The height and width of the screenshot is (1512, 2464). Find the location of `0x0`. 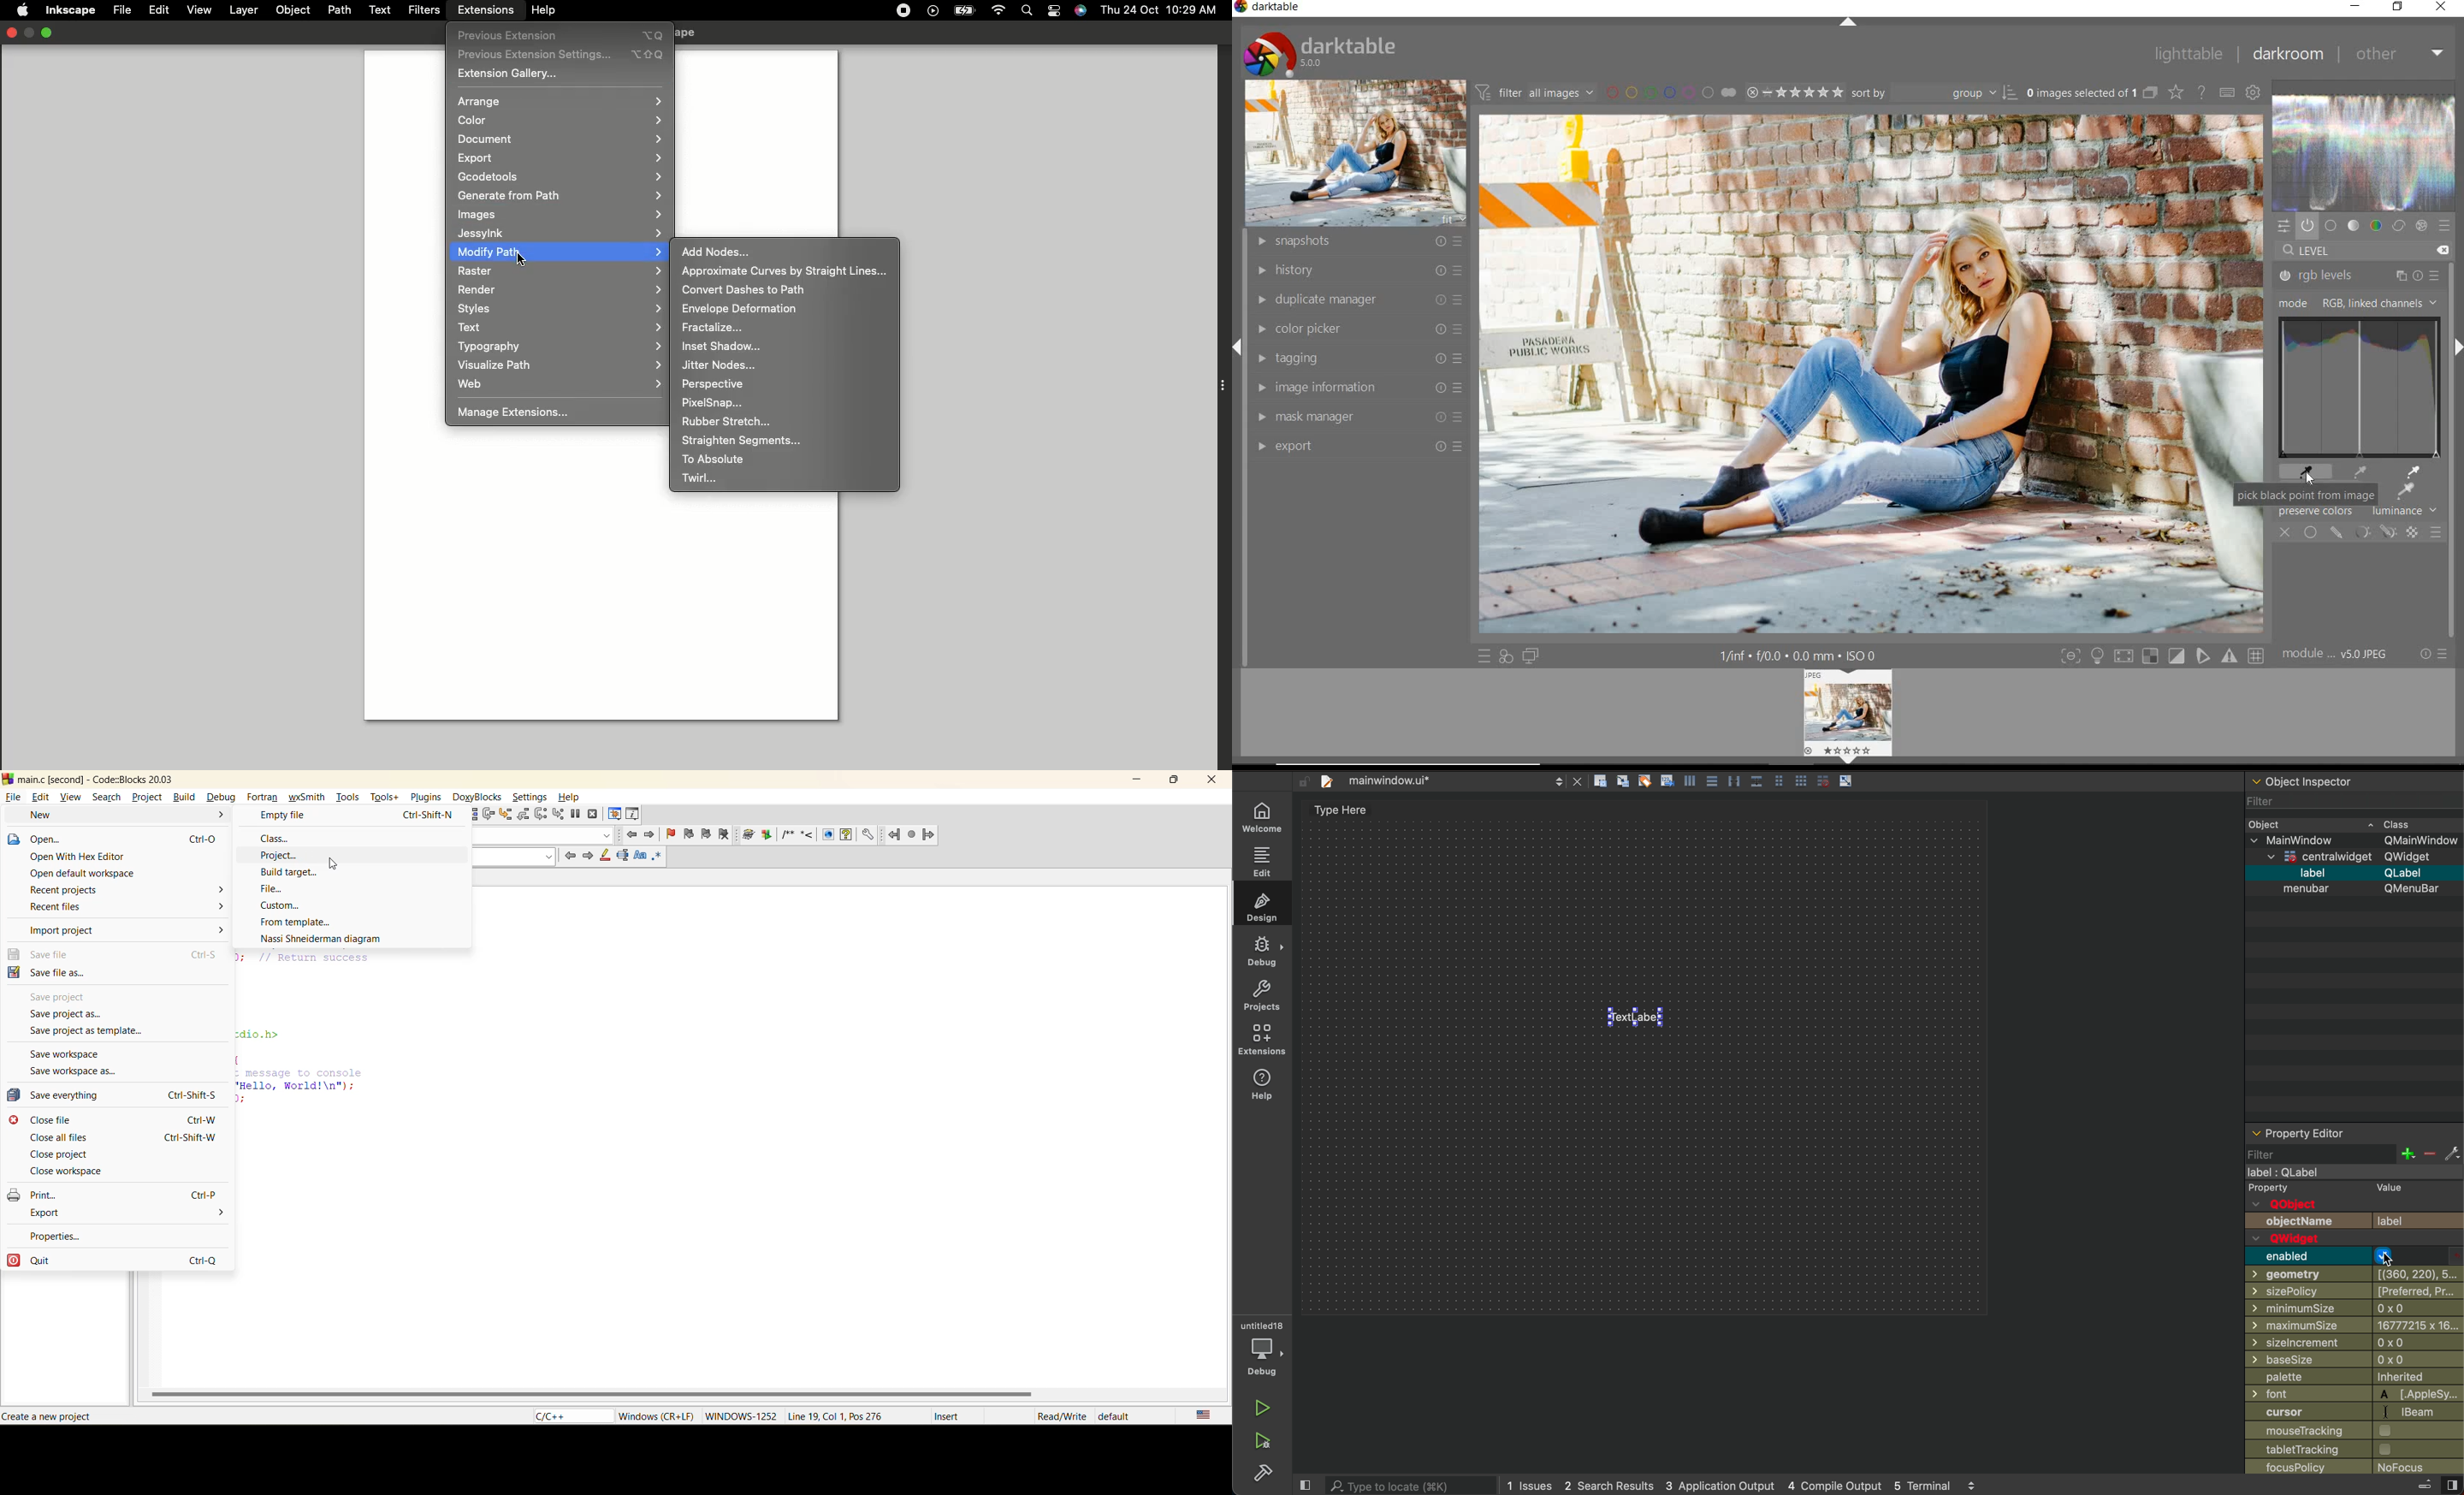

0x0 is located at coordinates (2409, 1360).